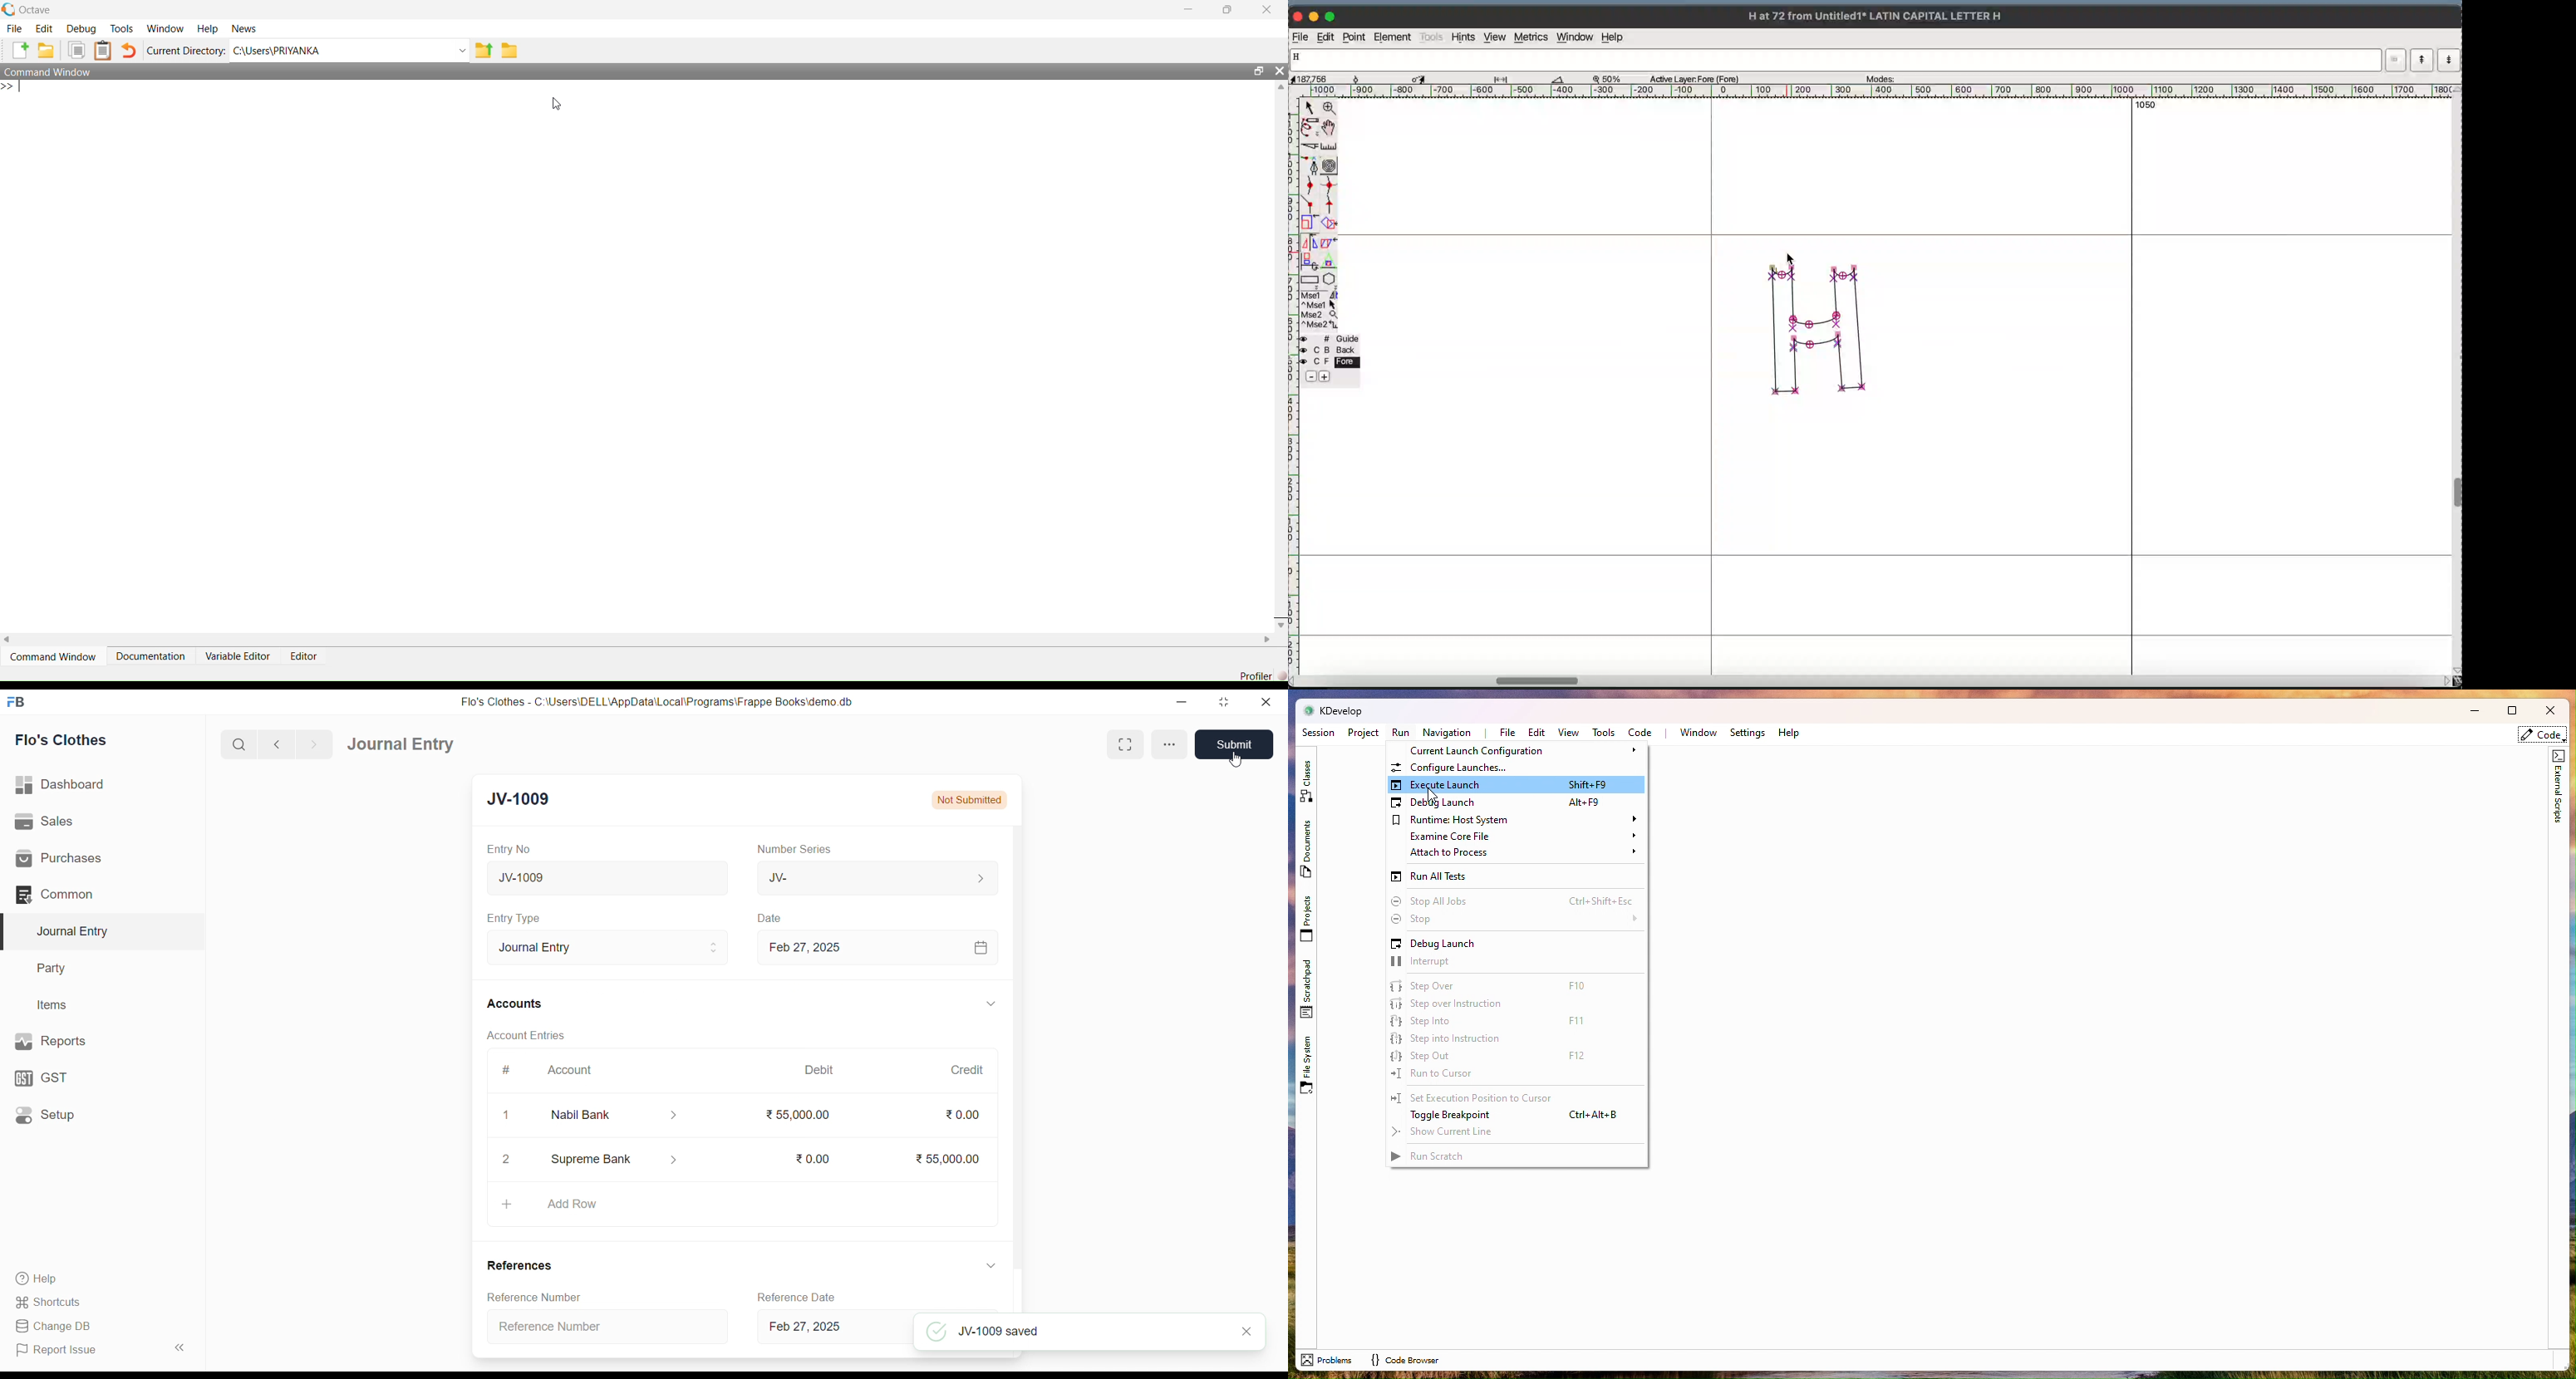  What do you see at coordinates (1071, 1334) in the screenshot?
I see `JV-1009 saved` at bounding box center [1071, 1334].